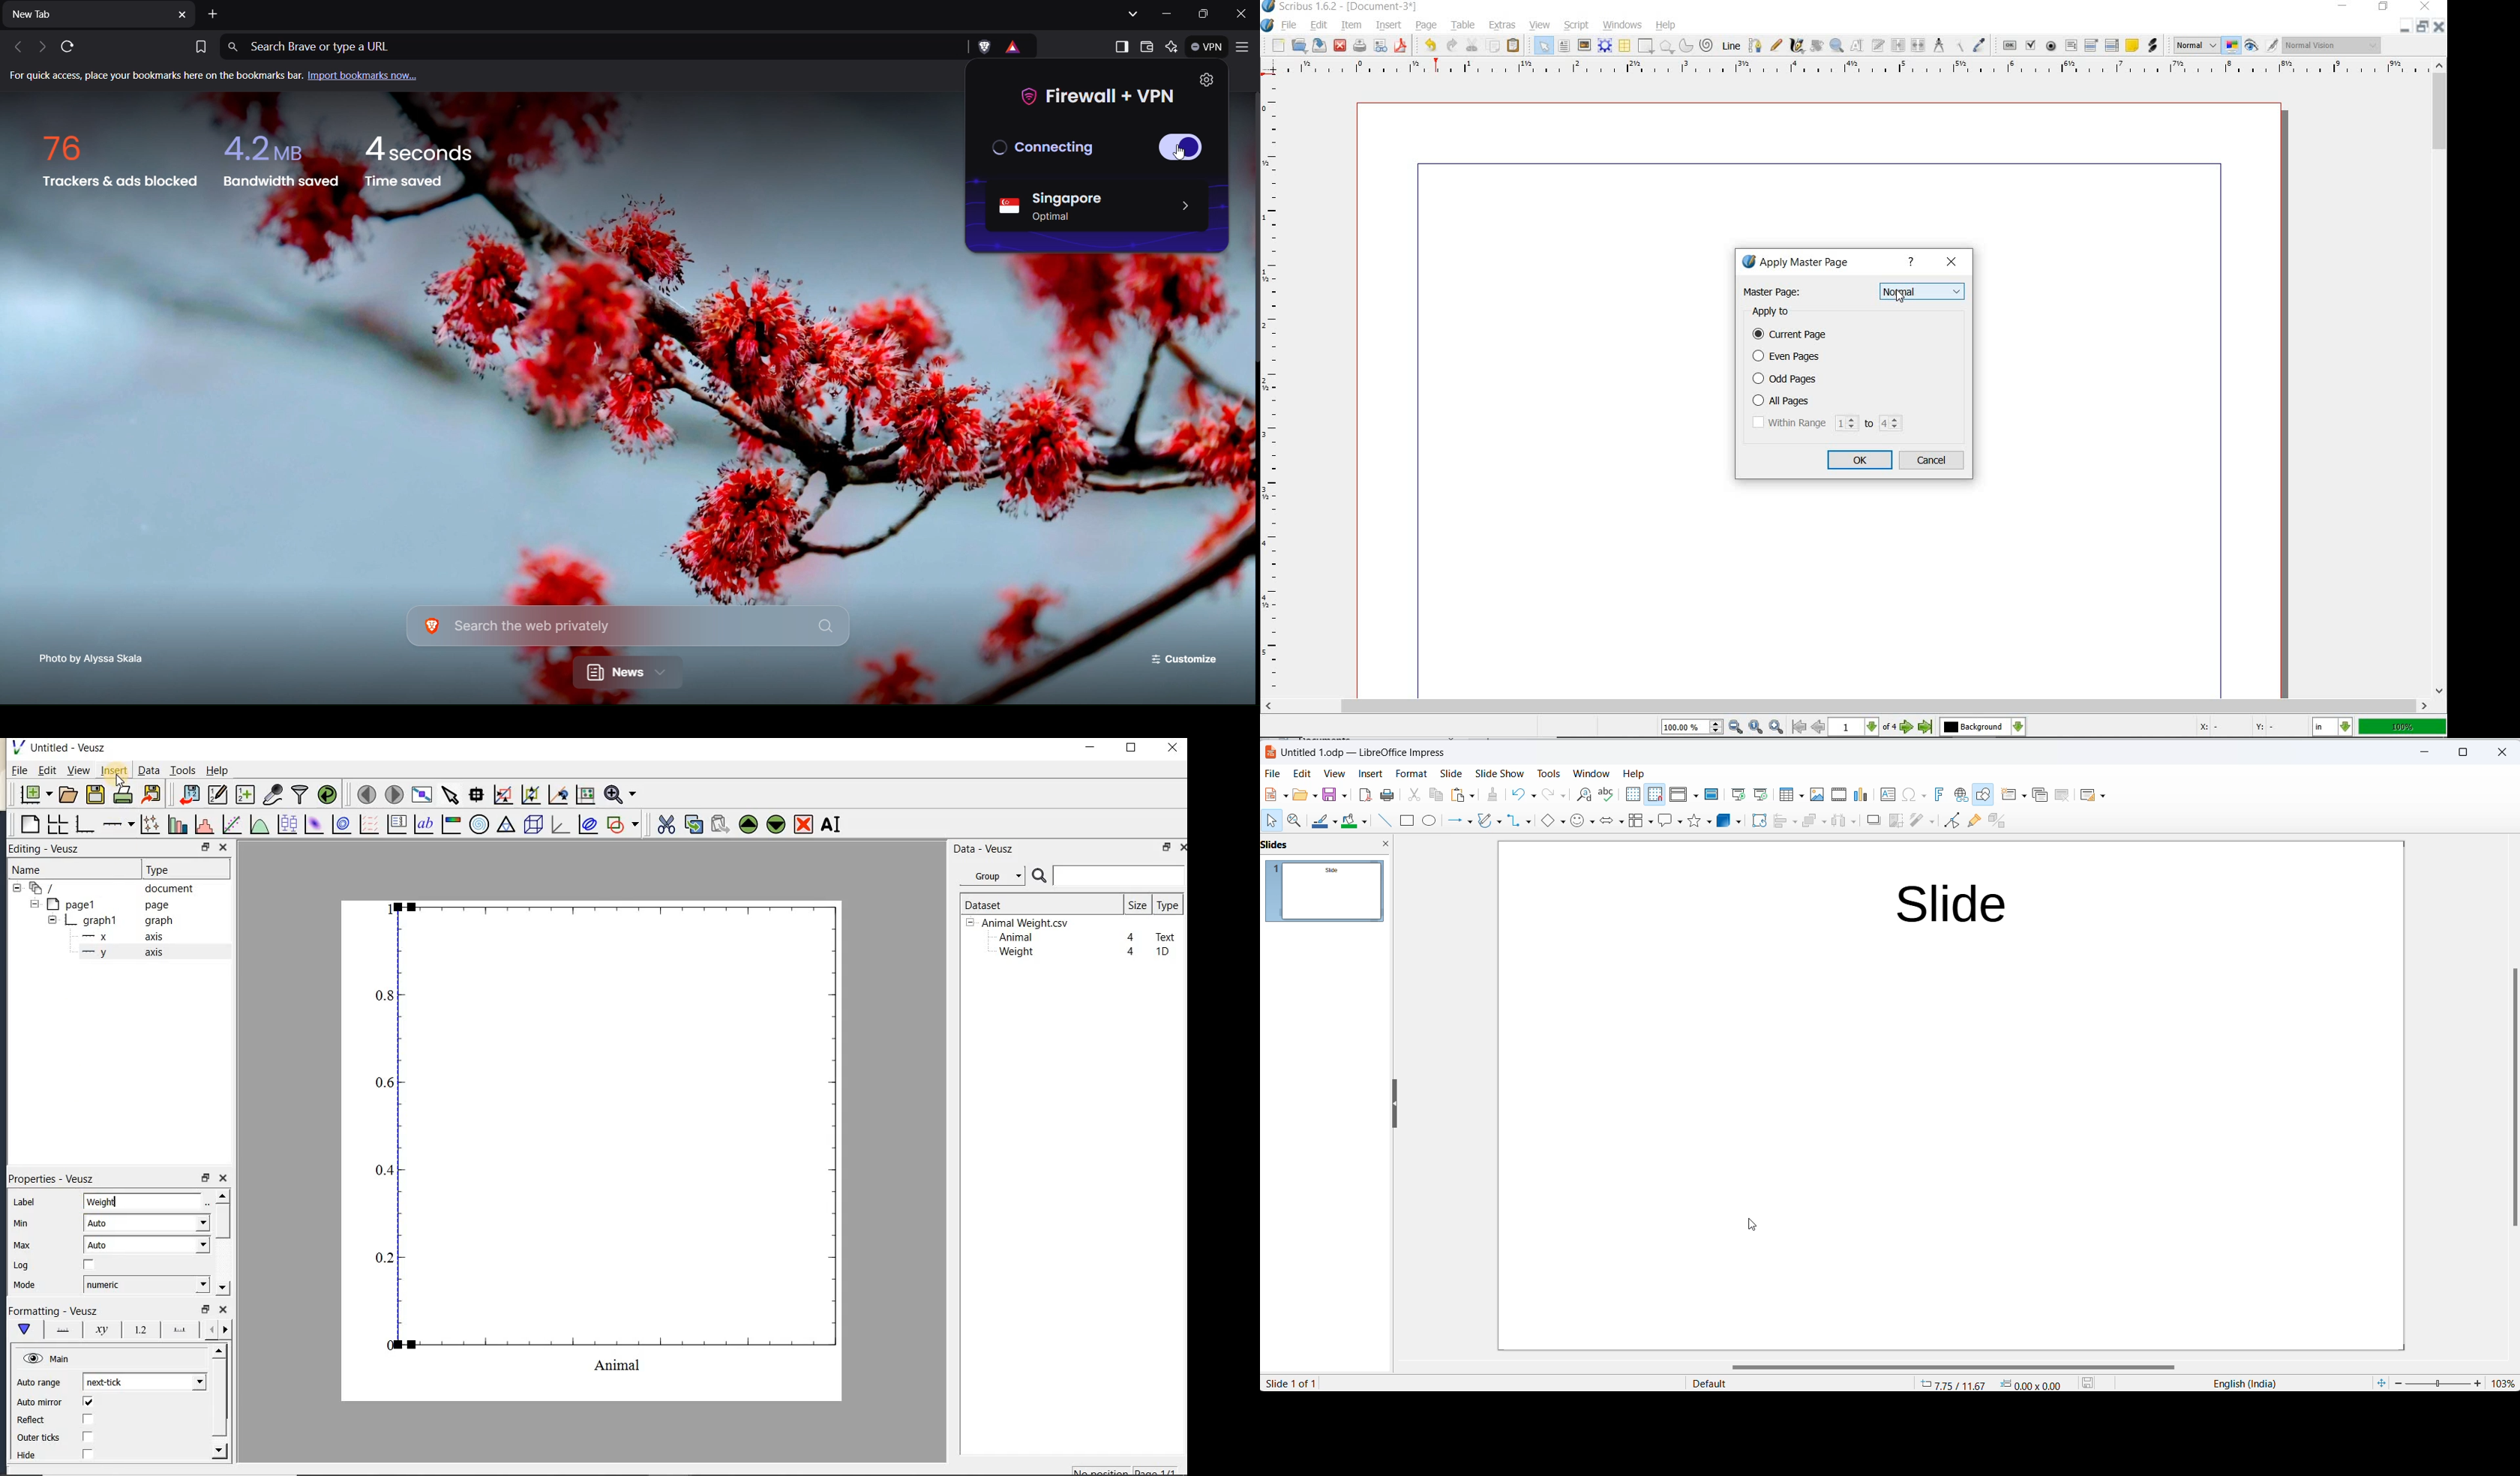 Image resolution: width=2520 pixels, height=1484 pixels. Describe the element at coordinates (2063, 794) in the screenshot. I see `delete slide` at that location.